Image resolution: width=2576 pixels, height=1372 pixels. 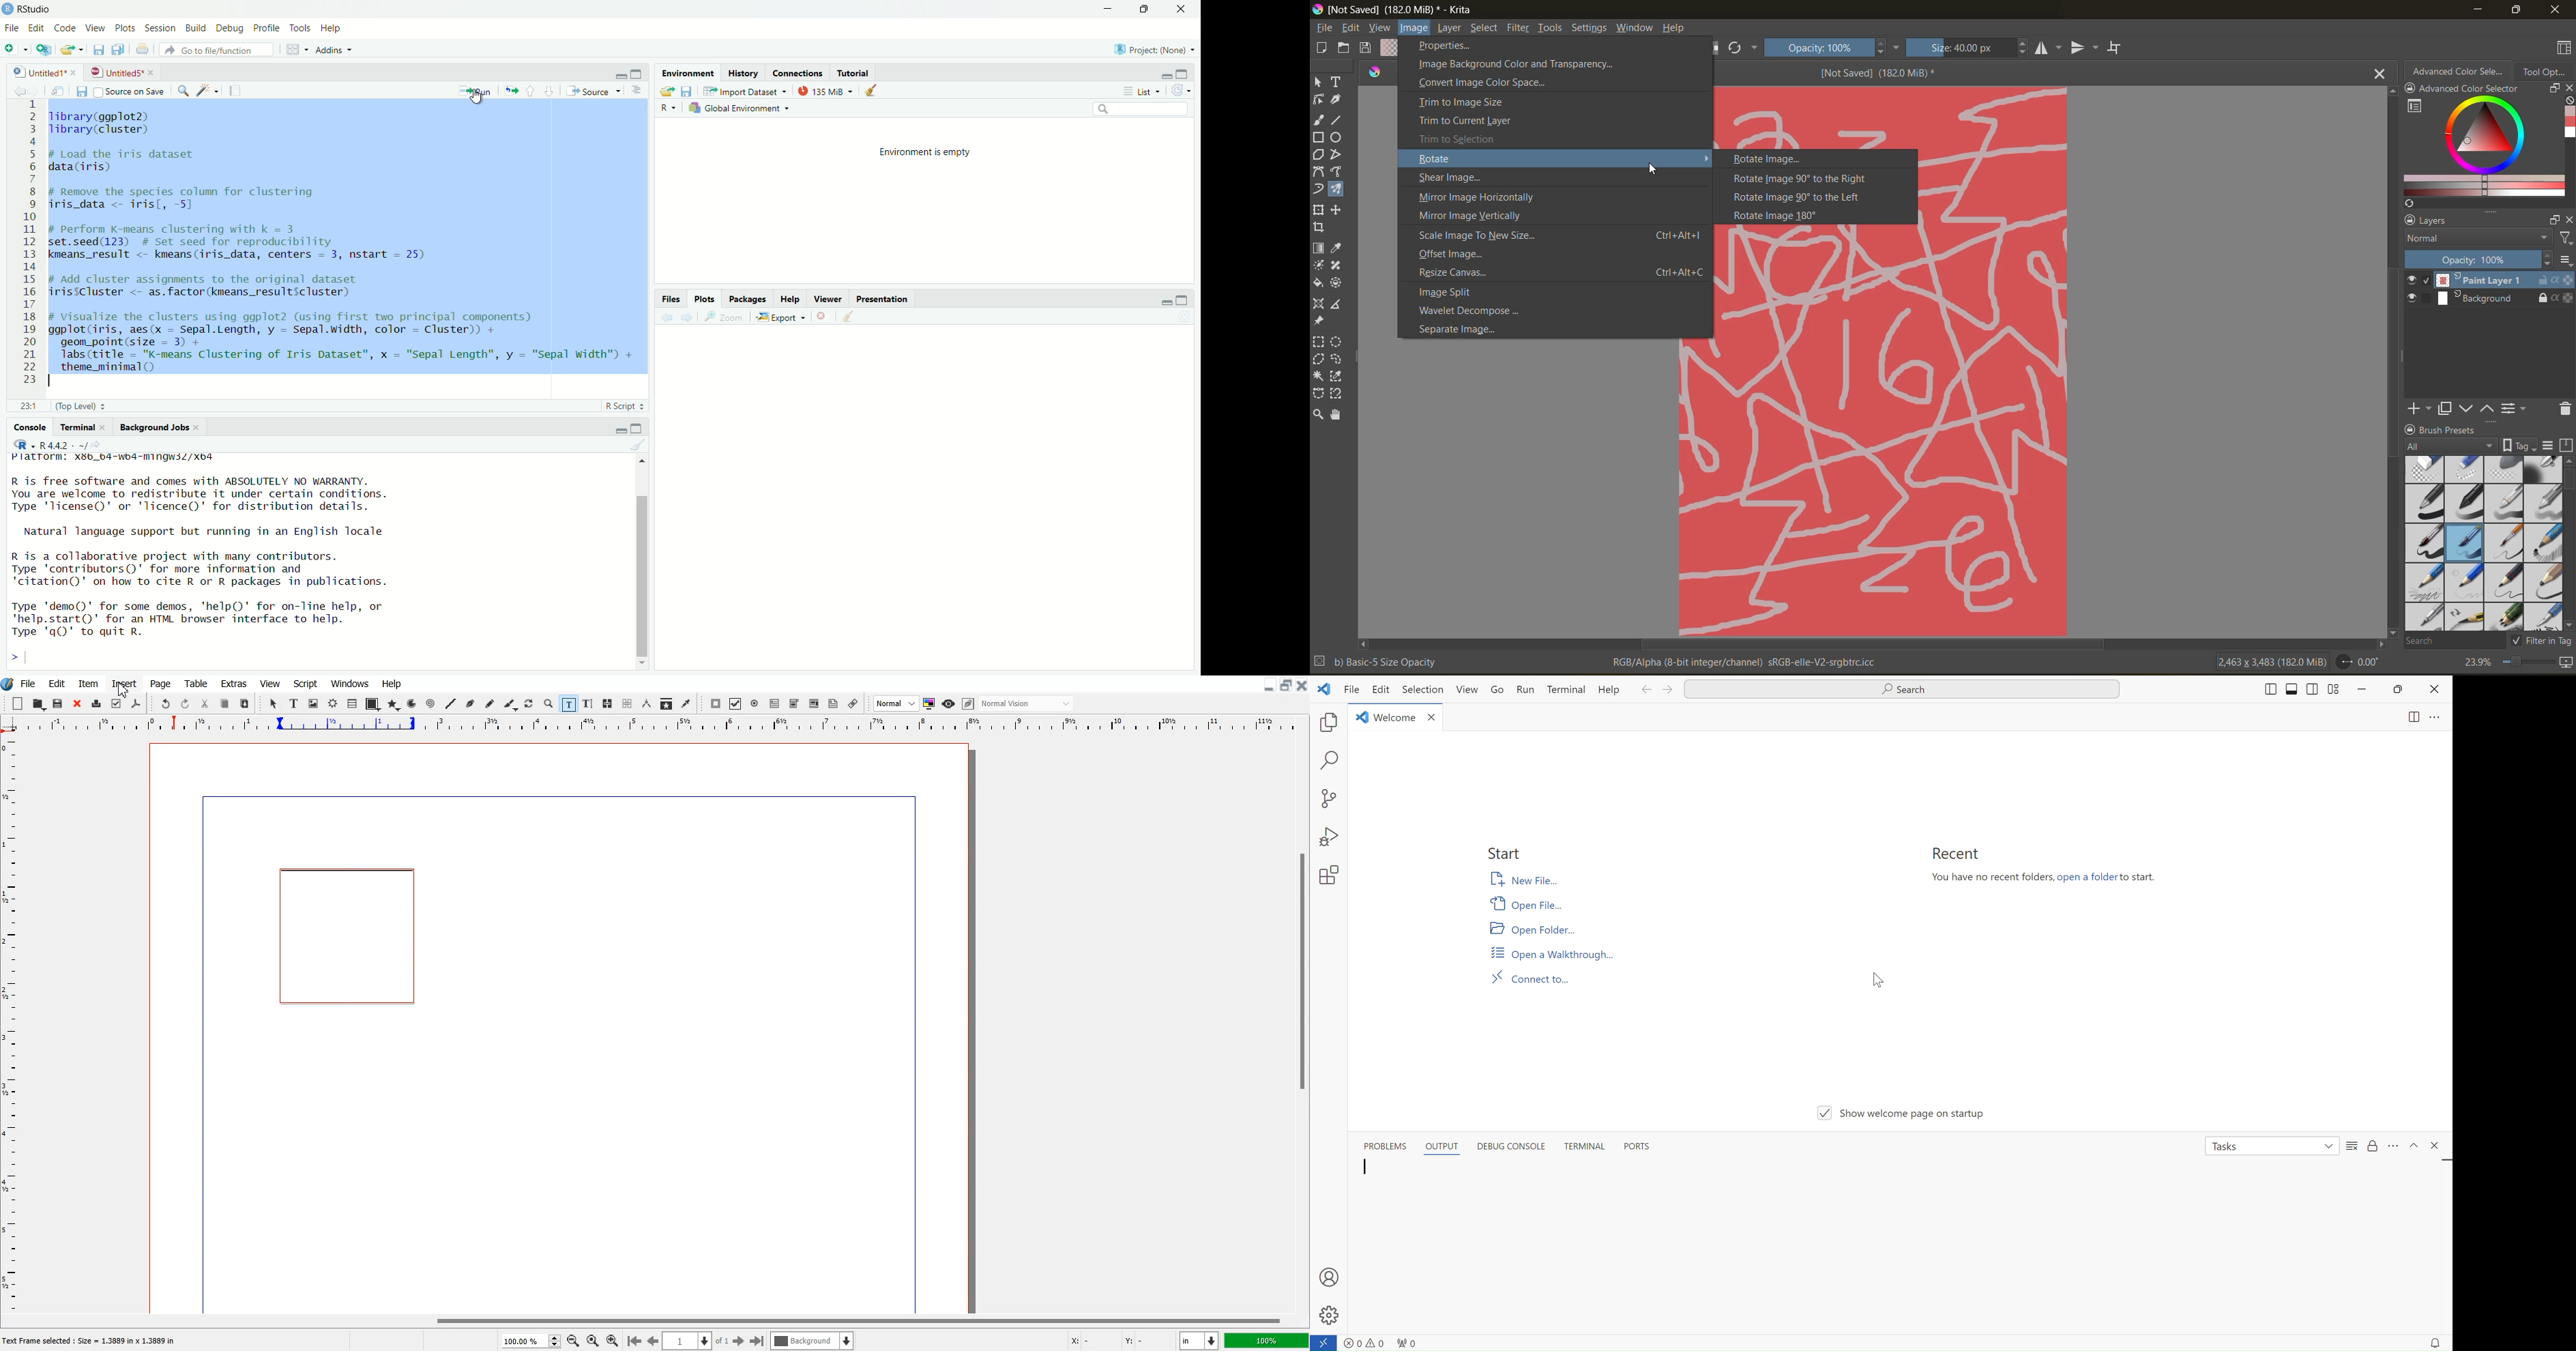 What do you see at coordinates (2557, 11) in the screenshot?
I see `close` at bounding box center [2557, 11].